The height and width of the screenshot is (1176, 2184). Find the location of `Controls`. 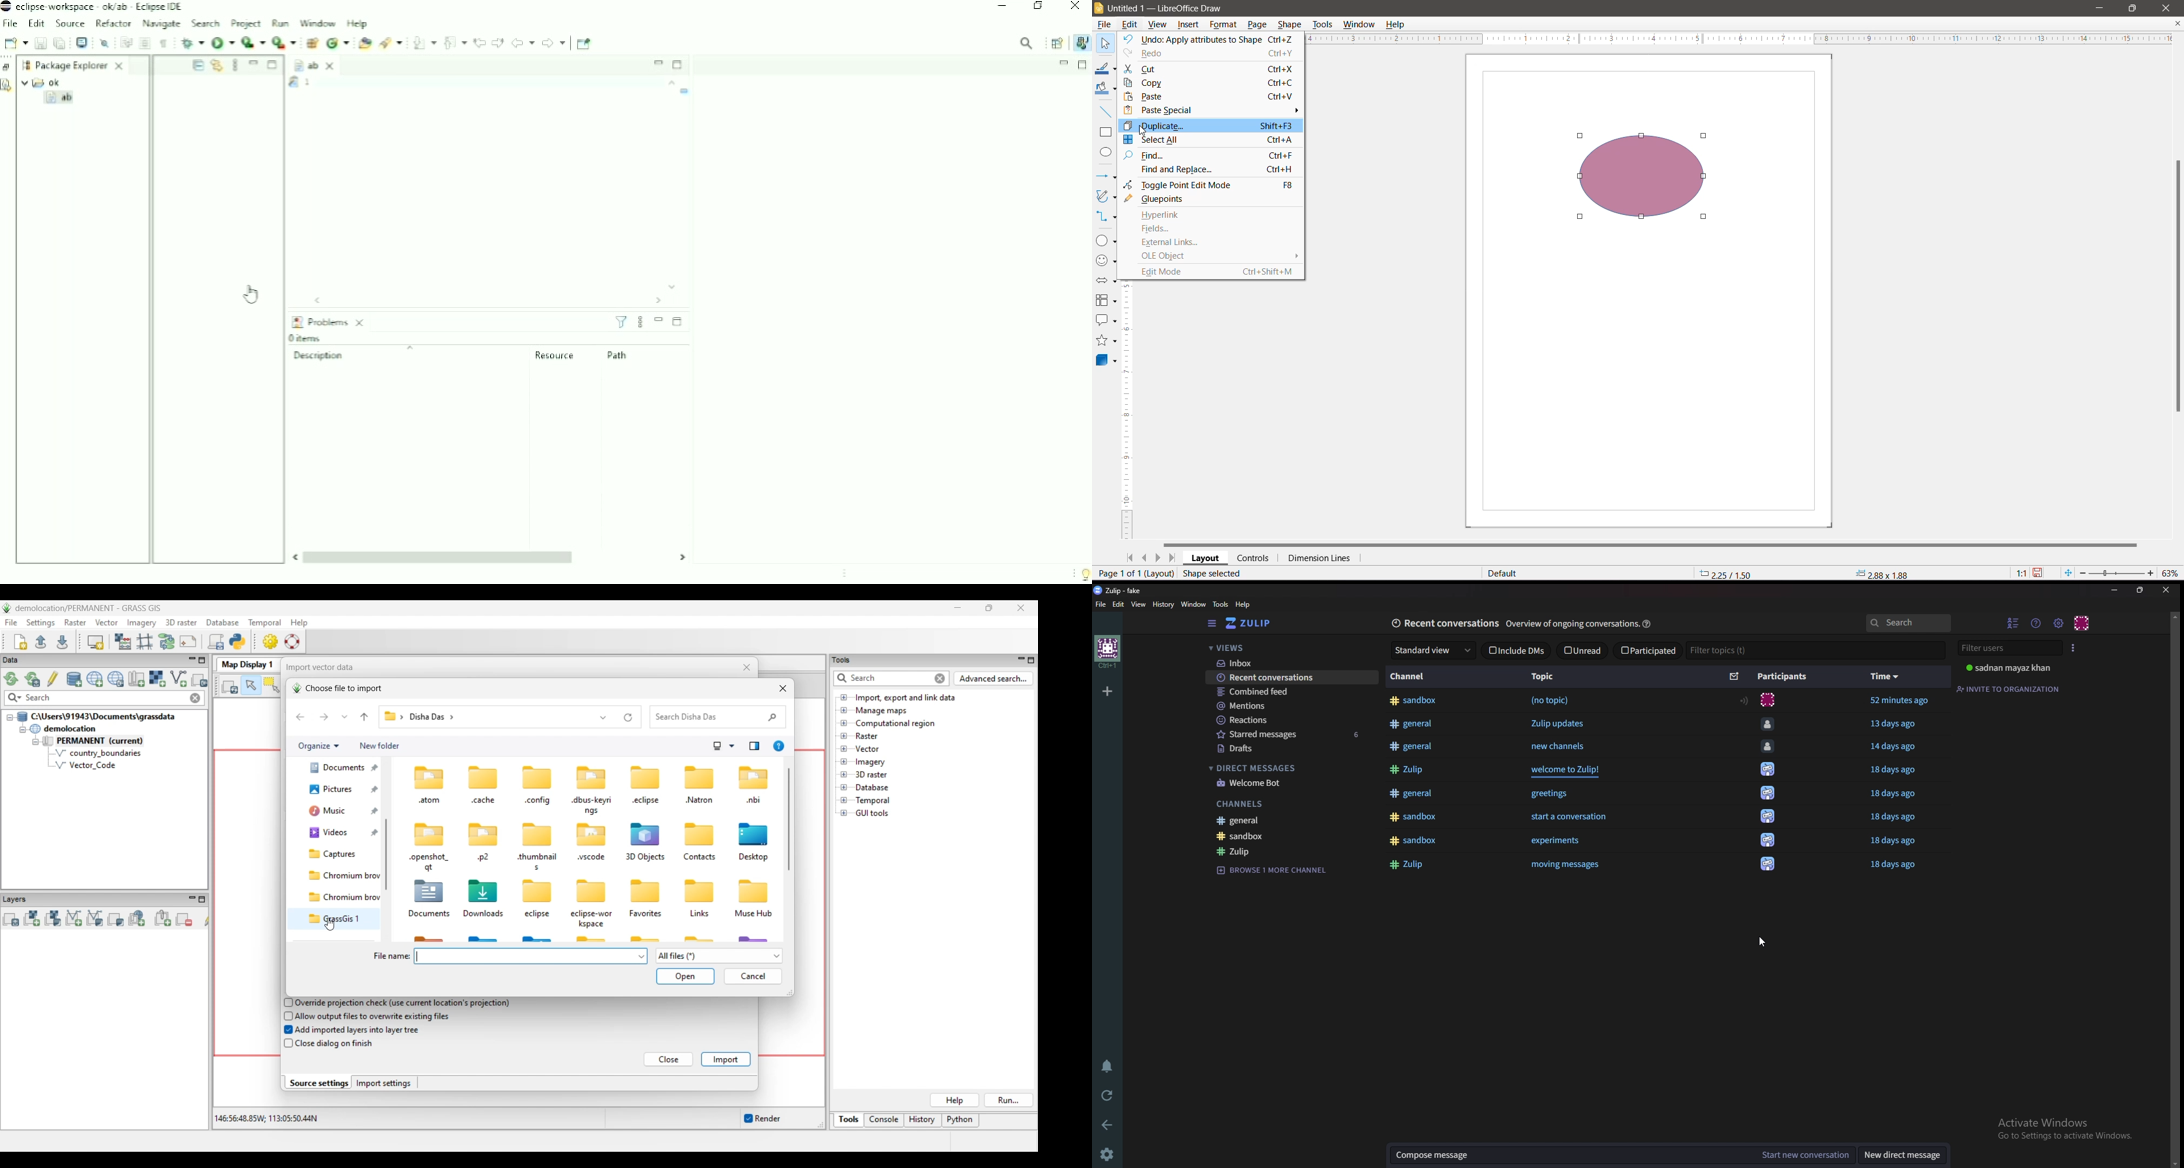

Controls is located at coordinates (1255, 559).